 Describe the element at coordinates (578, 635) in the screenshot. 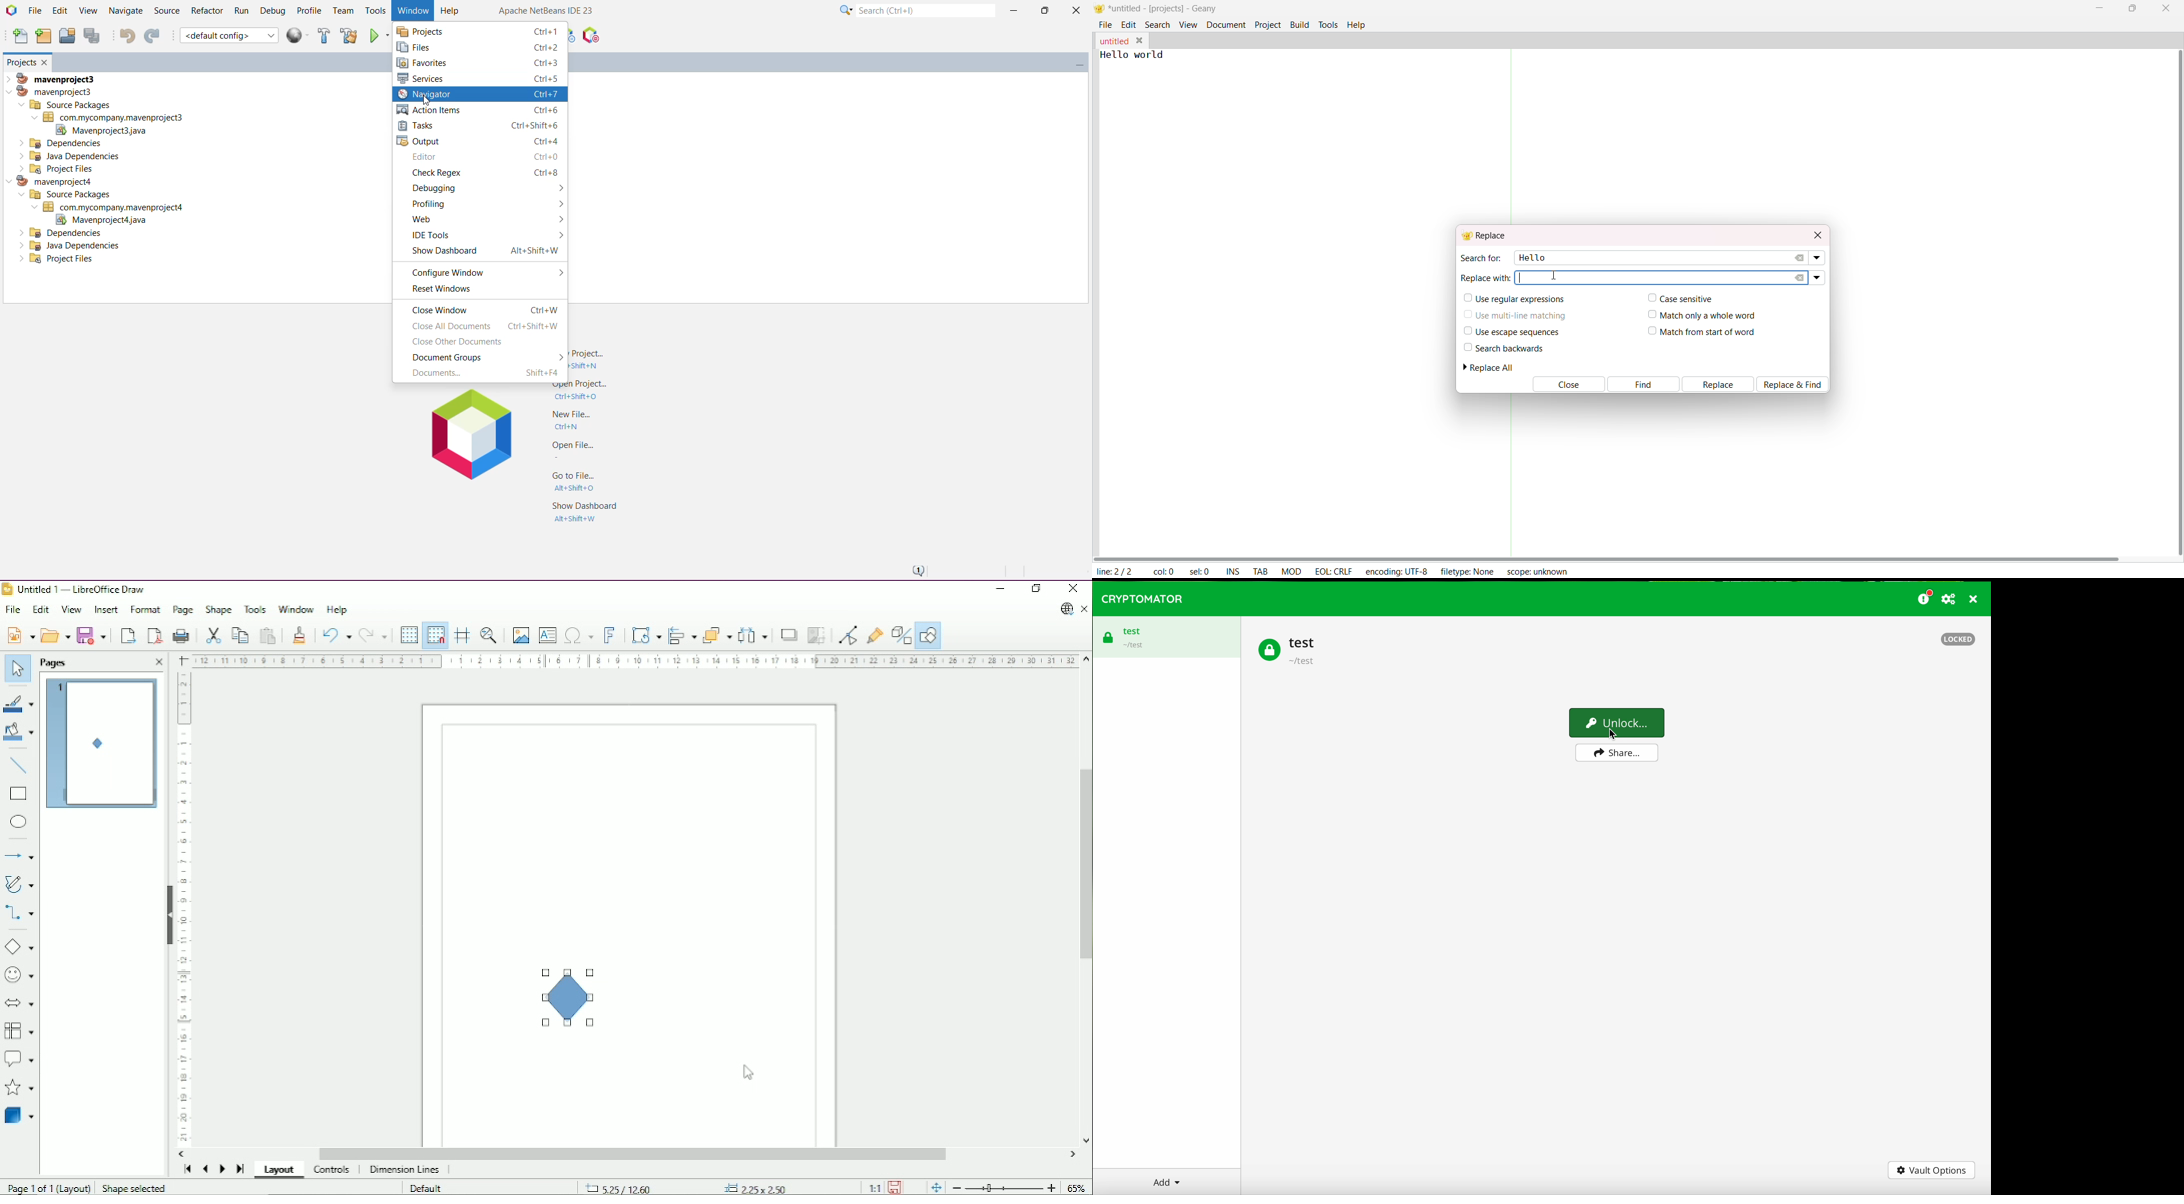

I see `Insert special characters` at that location.